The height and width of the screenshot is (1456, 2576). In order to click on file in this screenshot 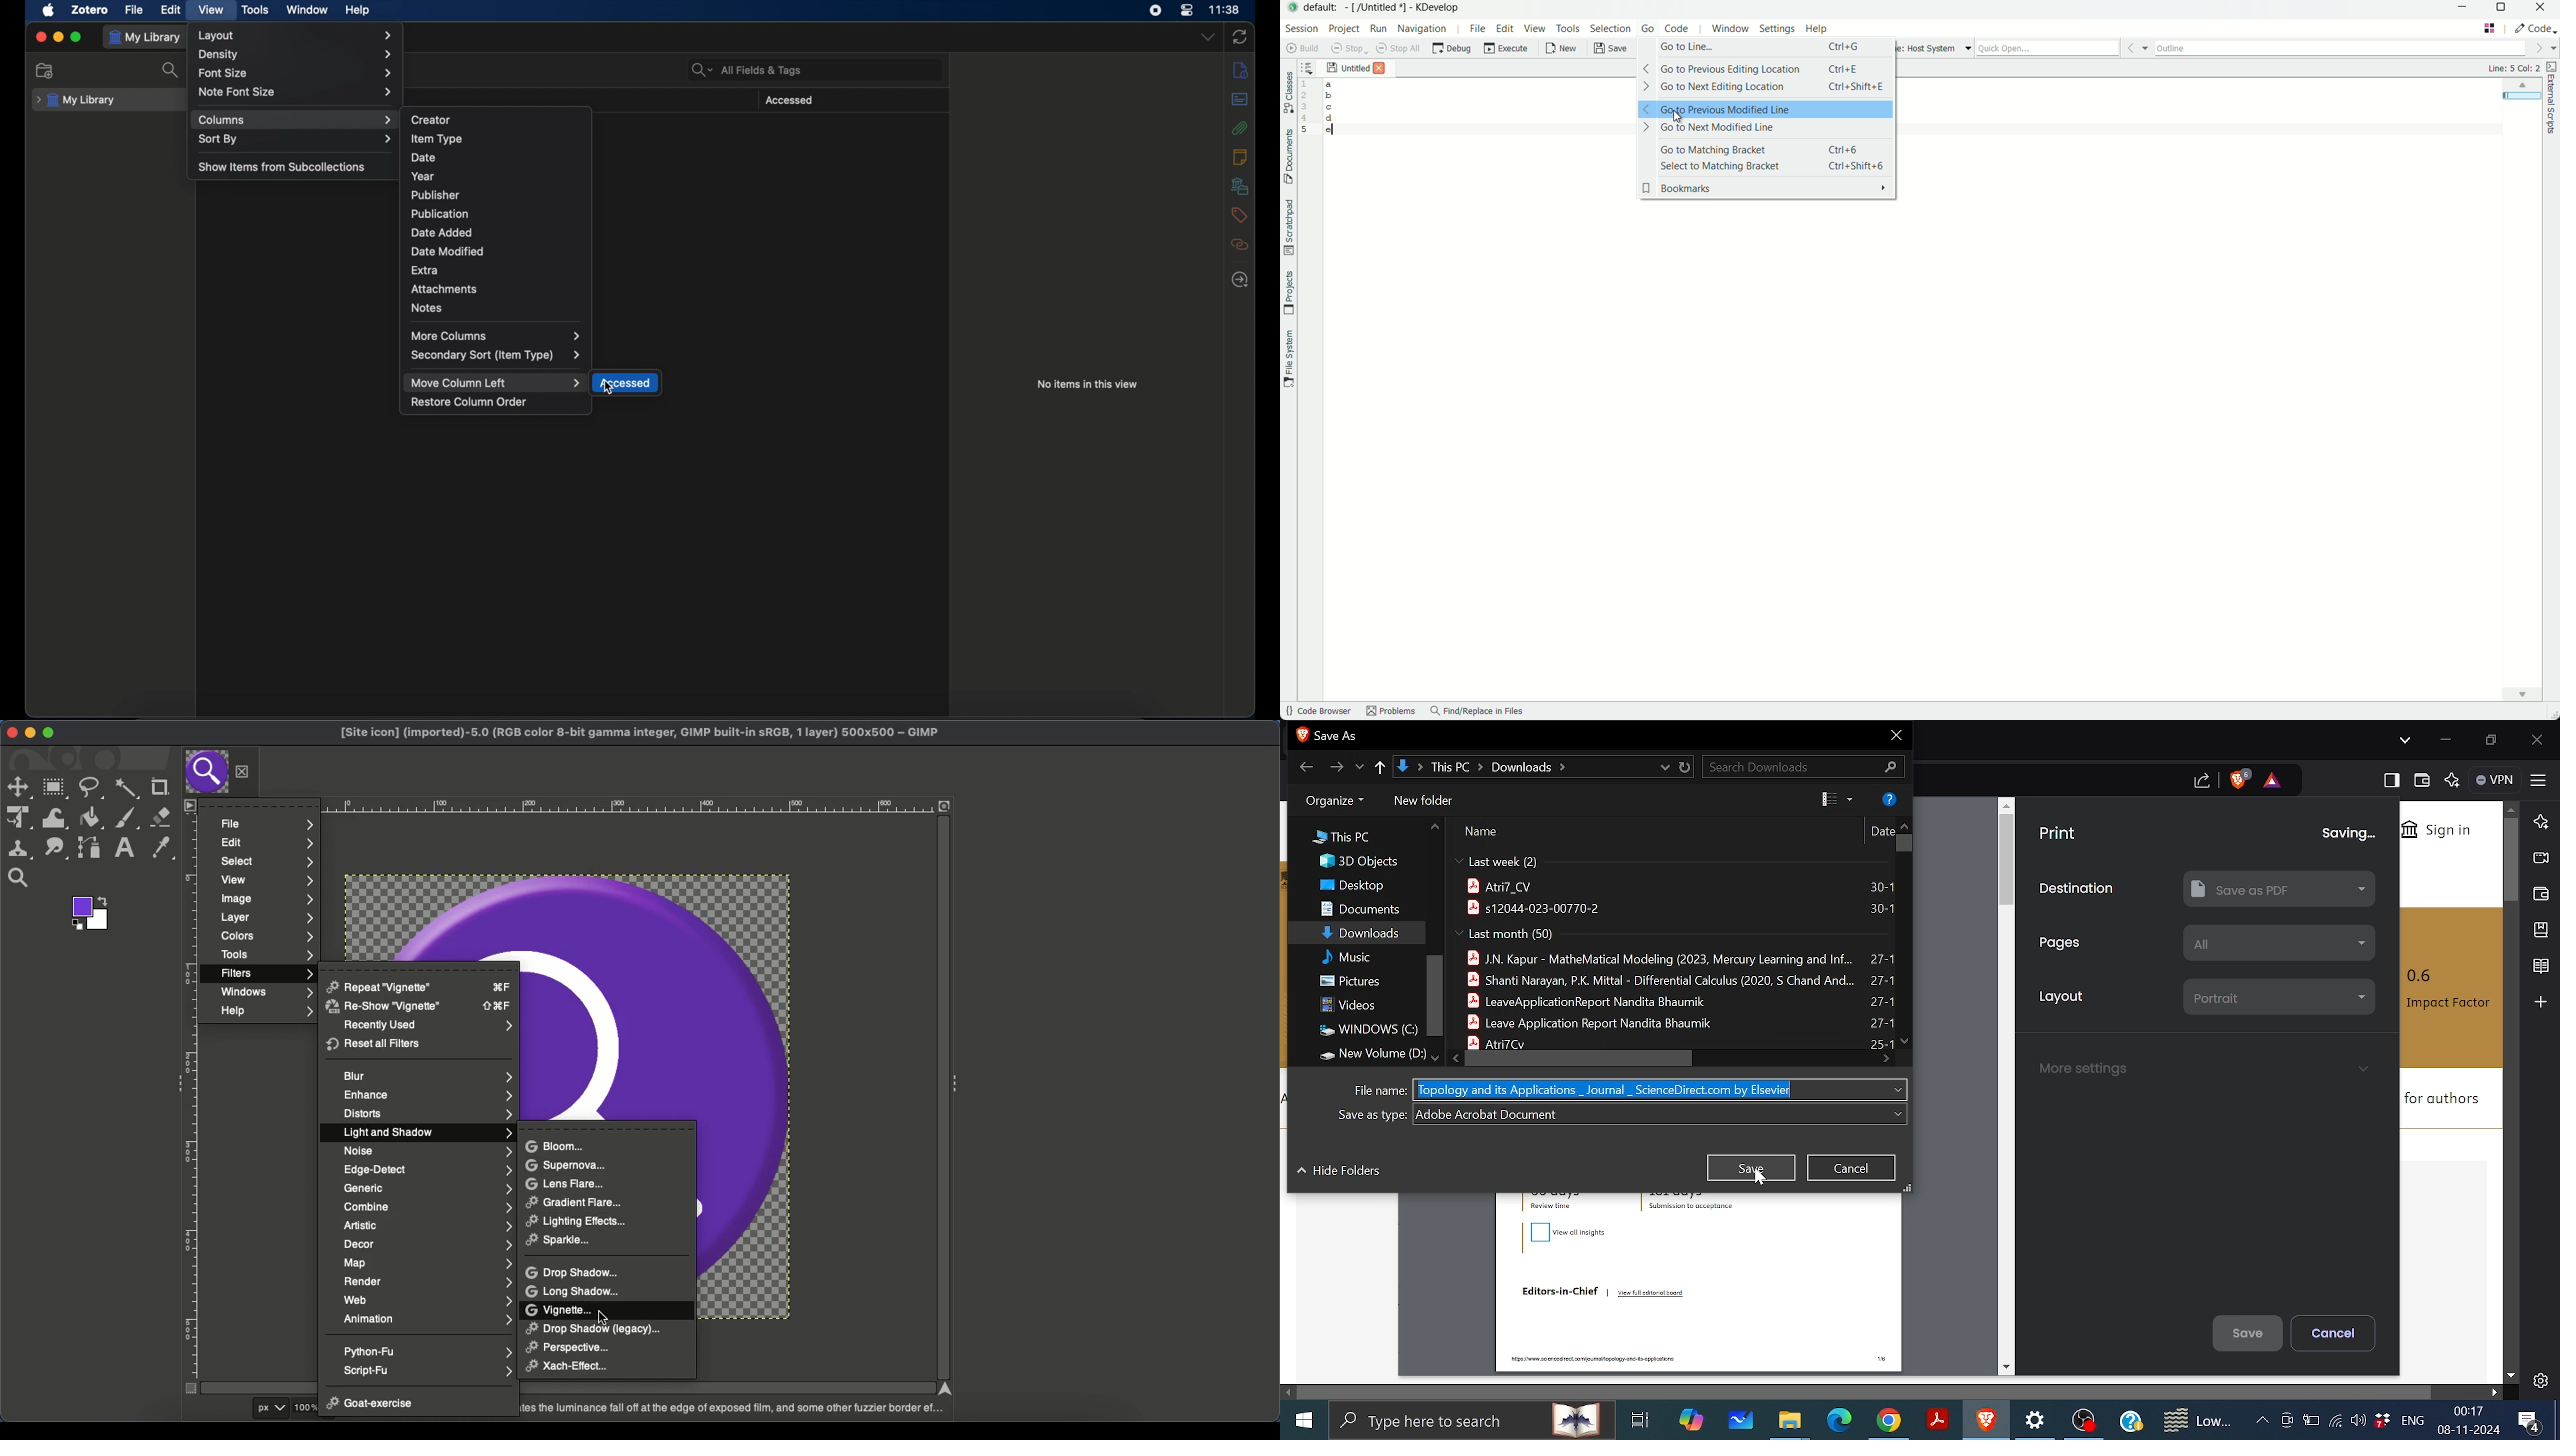, I will do `click(135, 9)`.